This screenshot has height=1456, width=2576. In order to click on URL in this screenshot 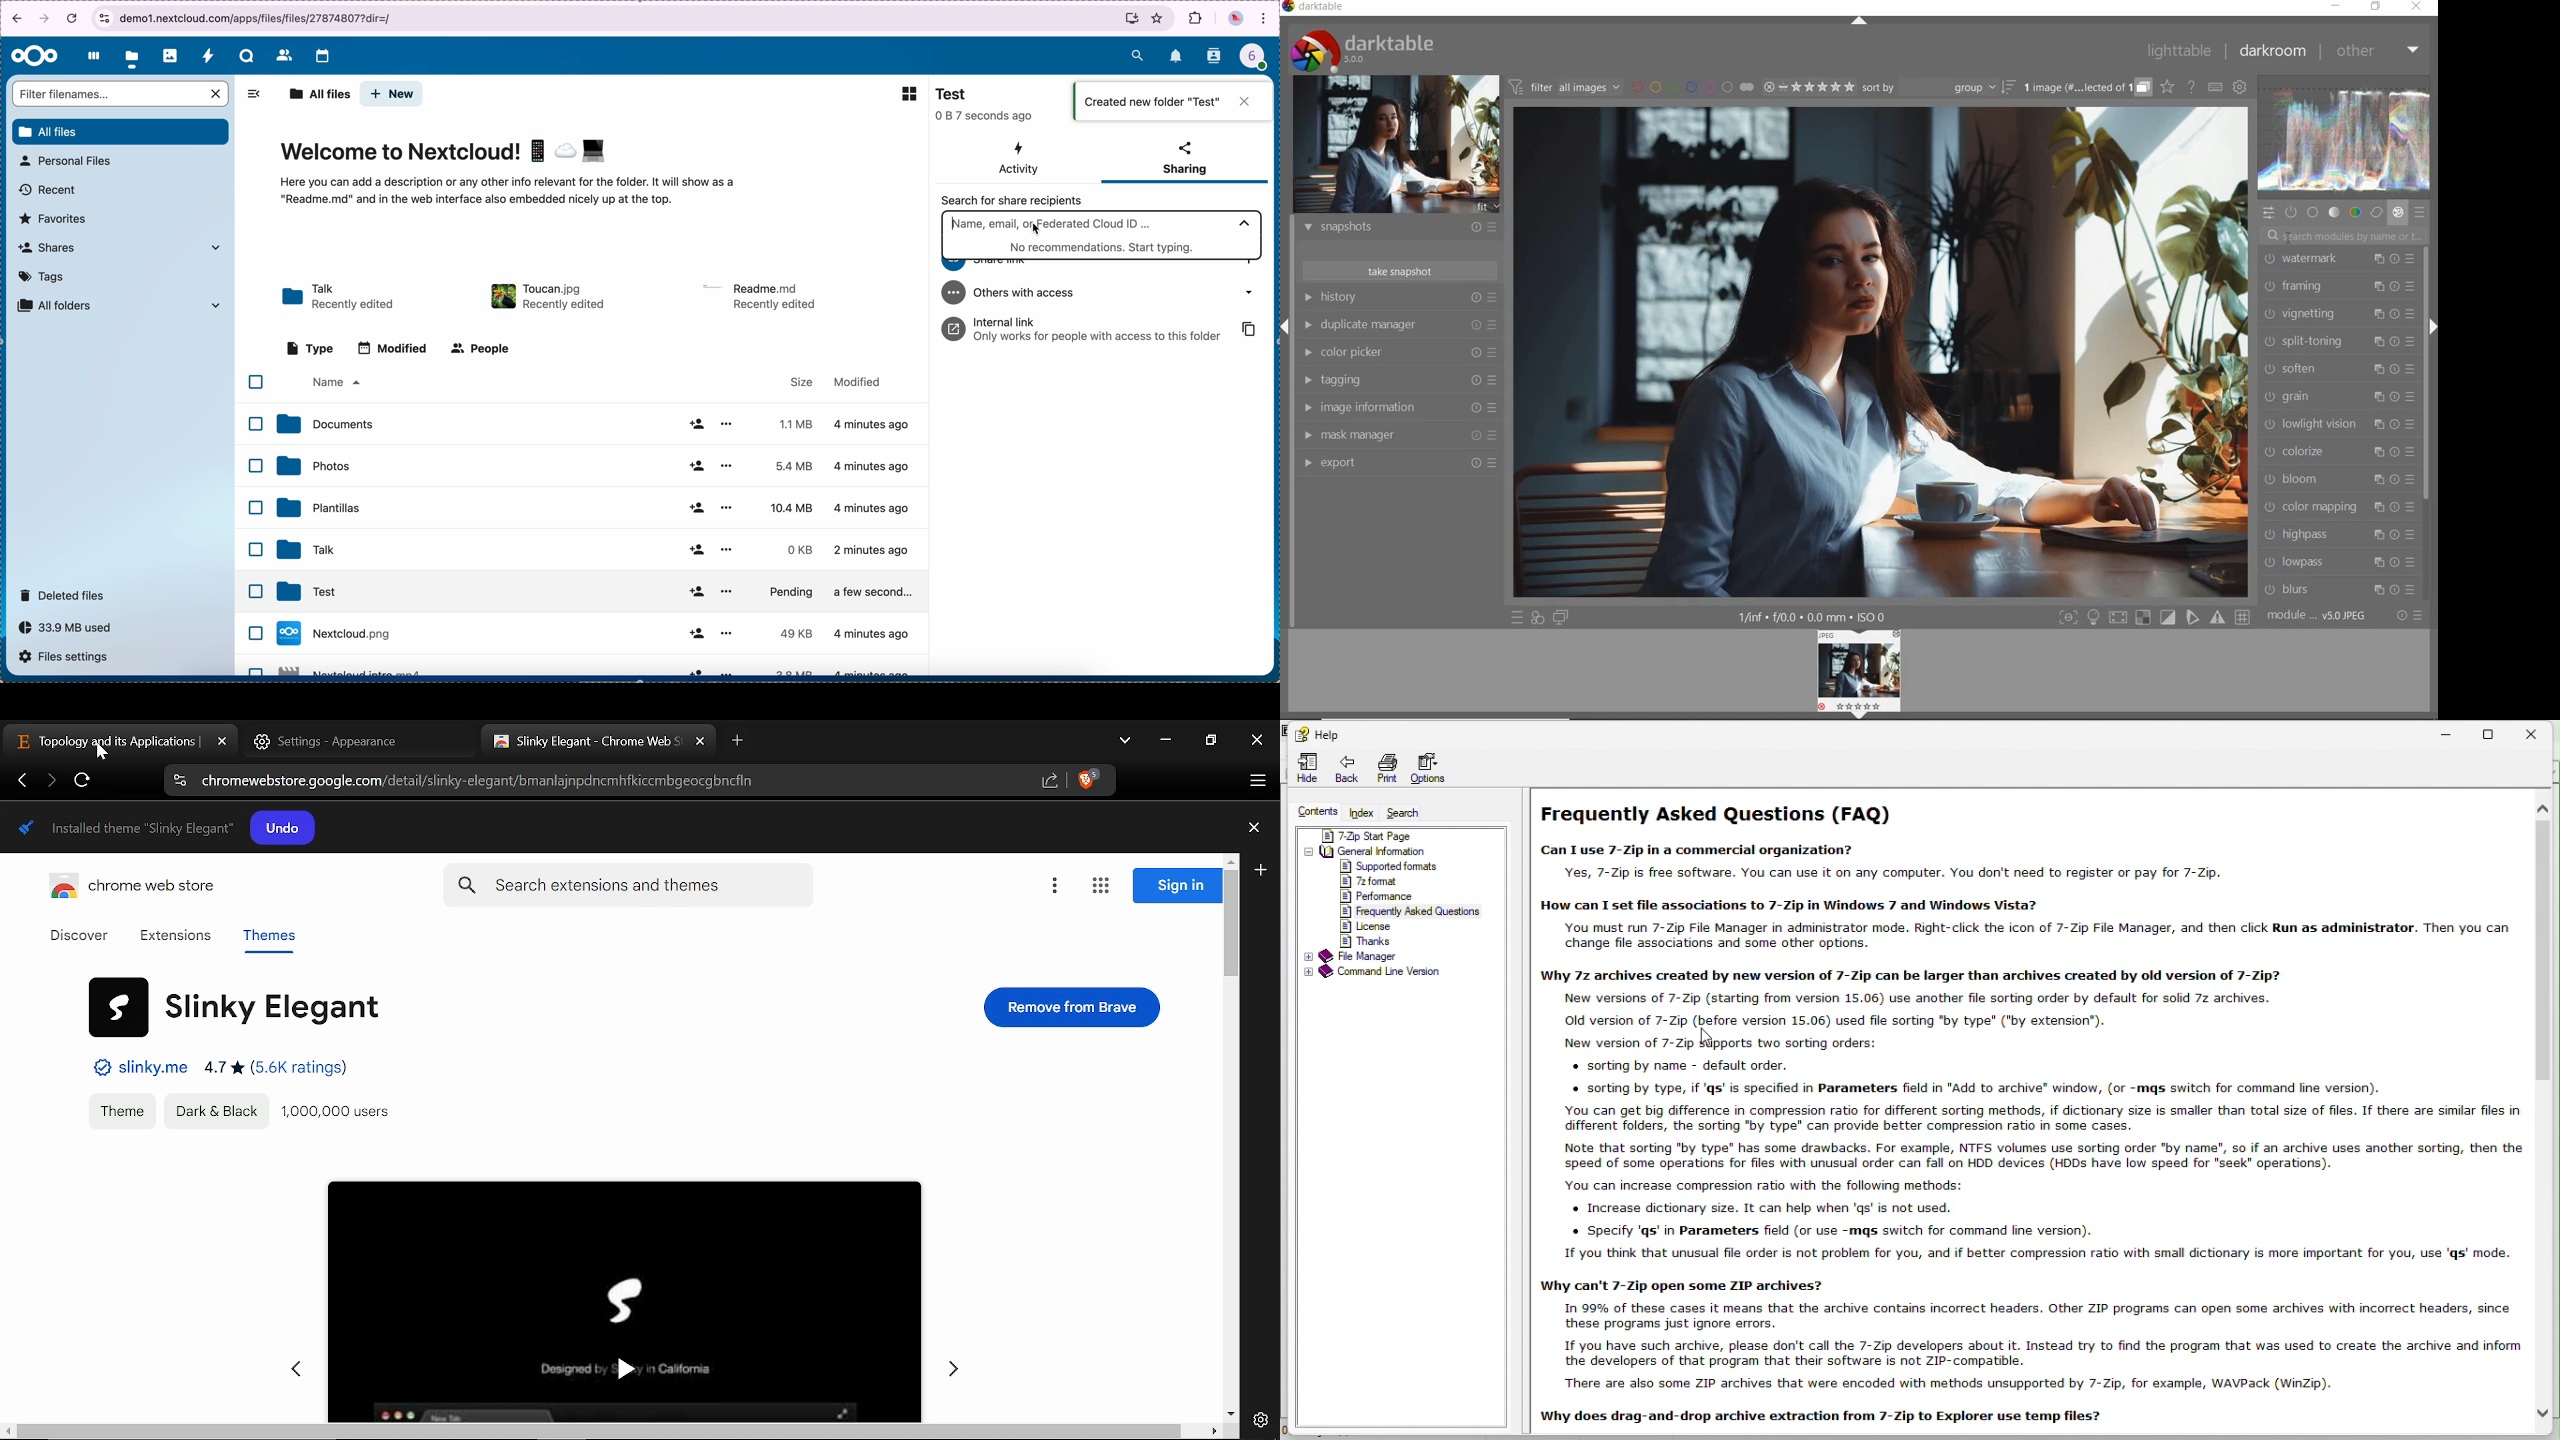, I will do `click(262, 17)`.